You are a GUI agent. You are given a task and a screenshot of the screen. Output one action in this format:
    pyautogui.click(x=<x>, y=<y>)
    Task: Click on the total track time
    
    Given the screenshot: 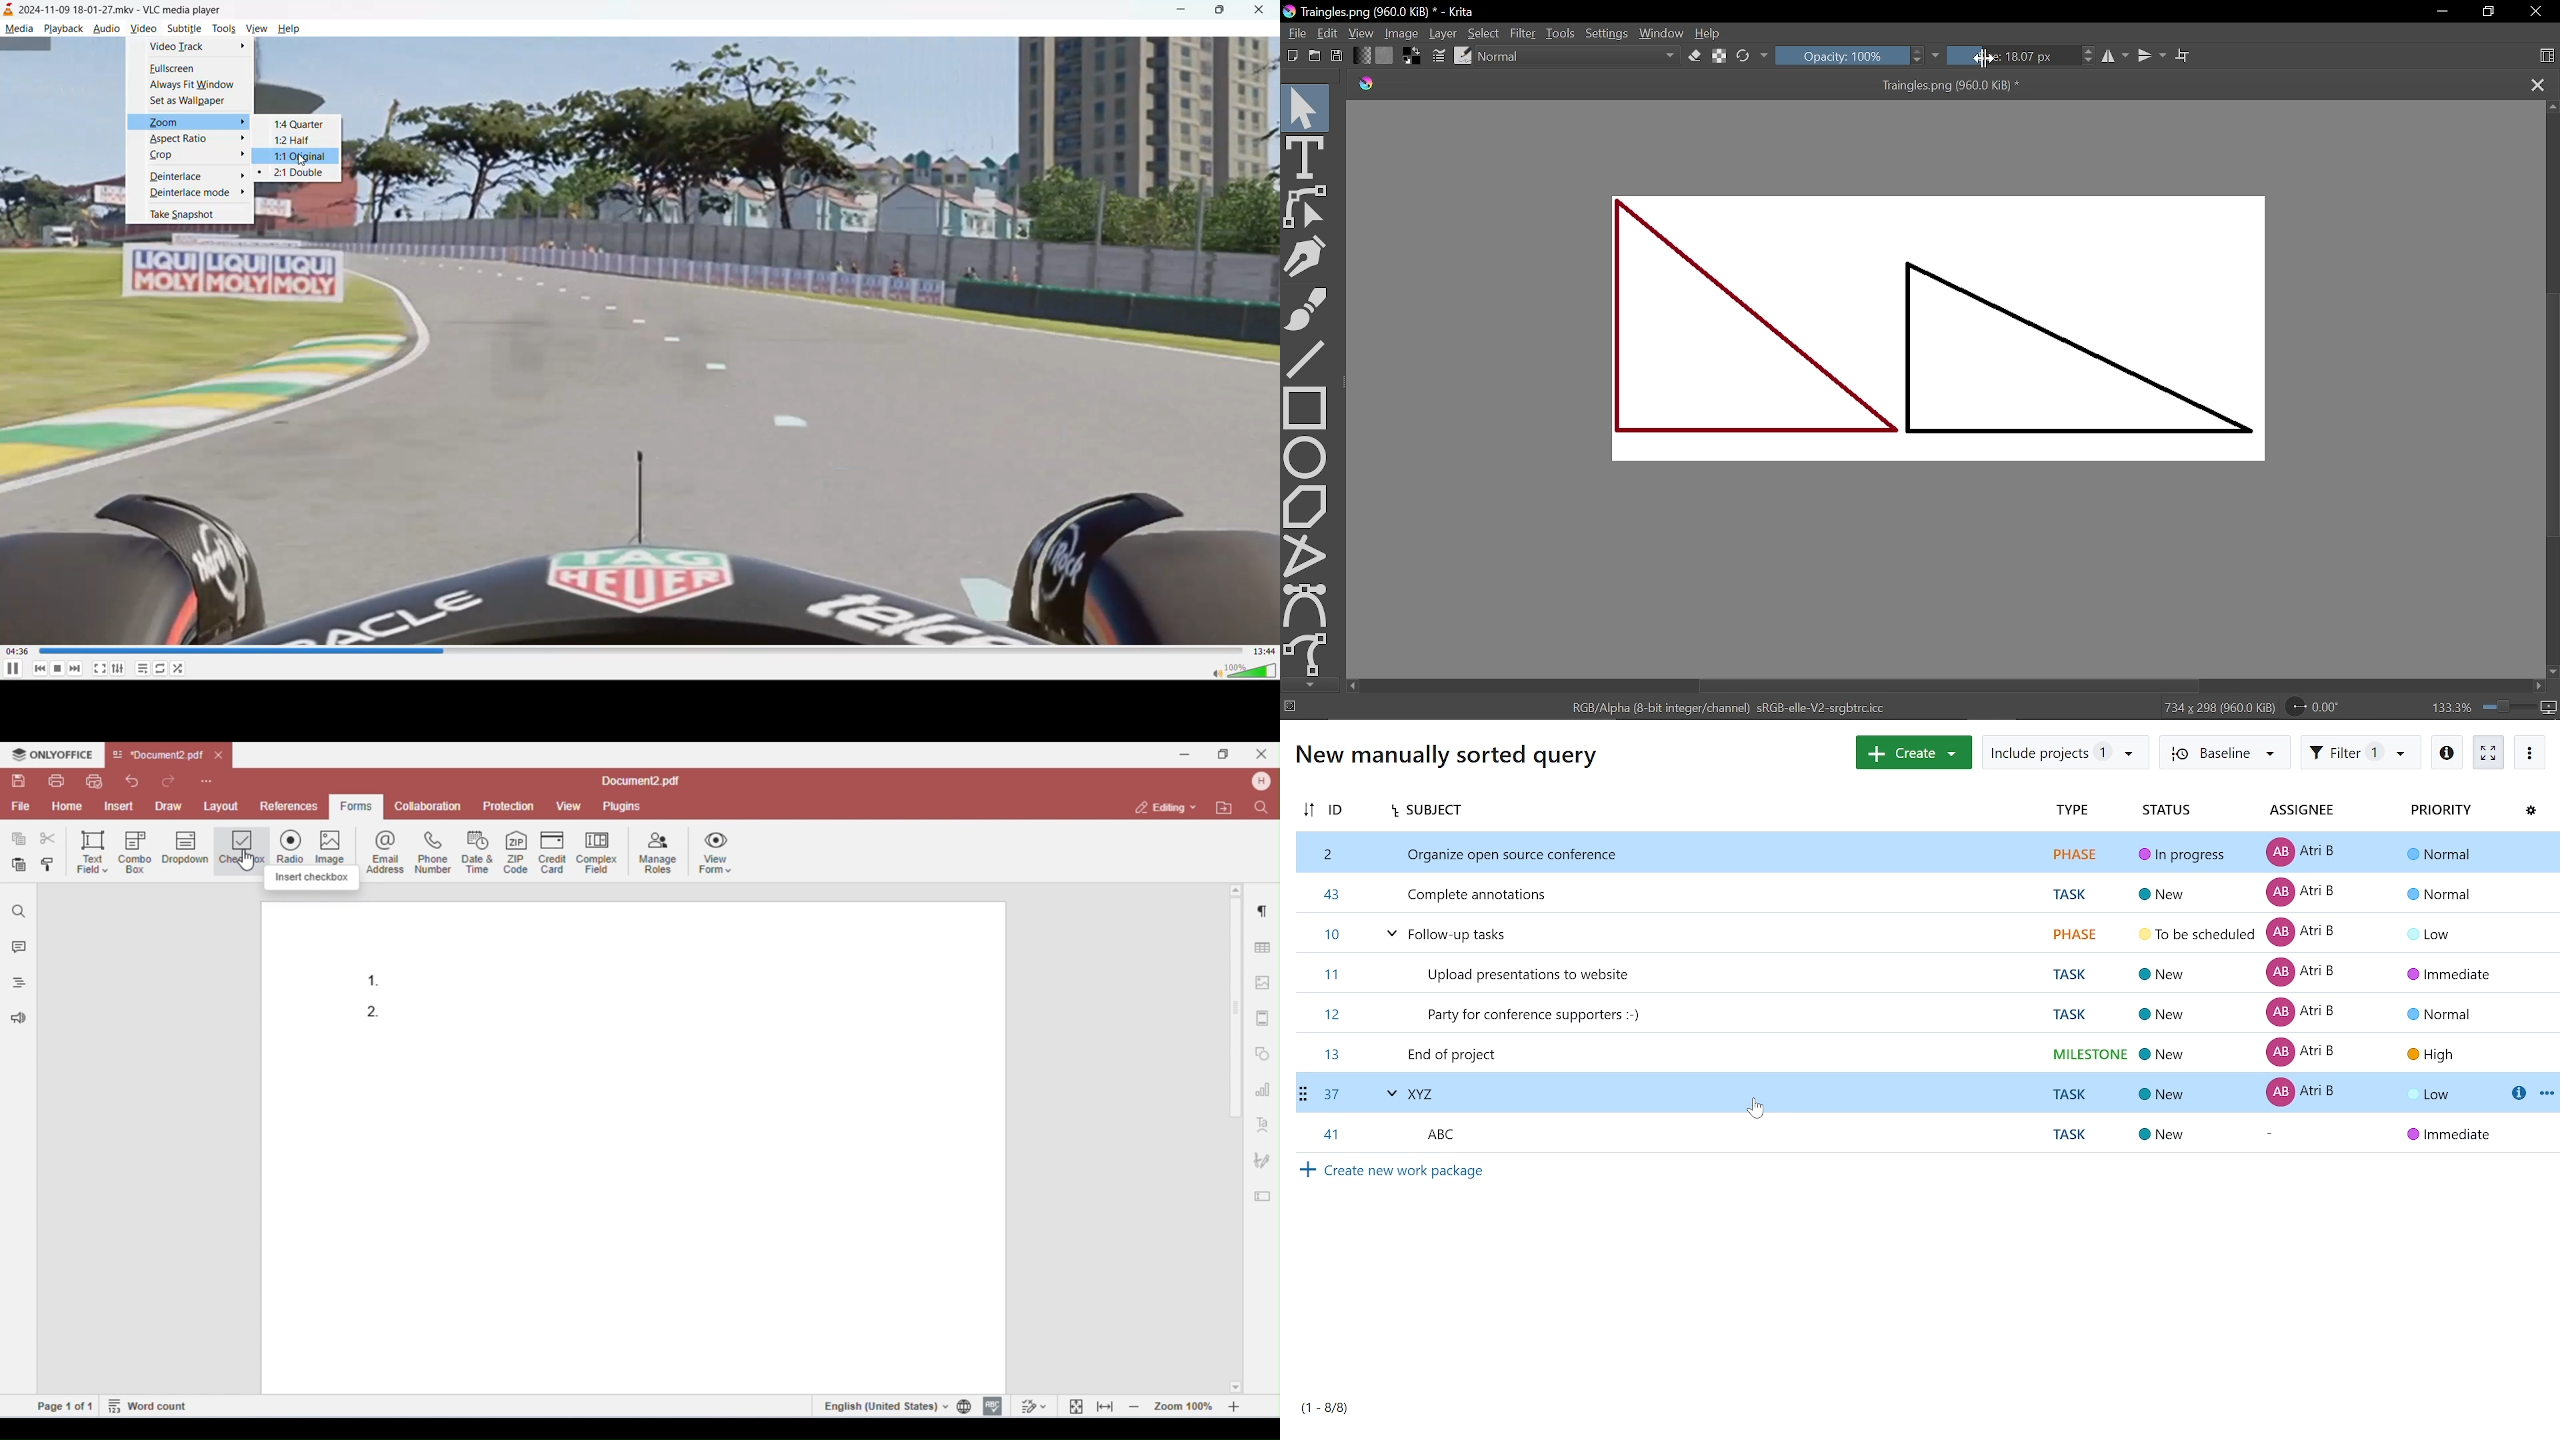 What is the action you would take?
    pyautogui.click(x=1265, y=651)
    